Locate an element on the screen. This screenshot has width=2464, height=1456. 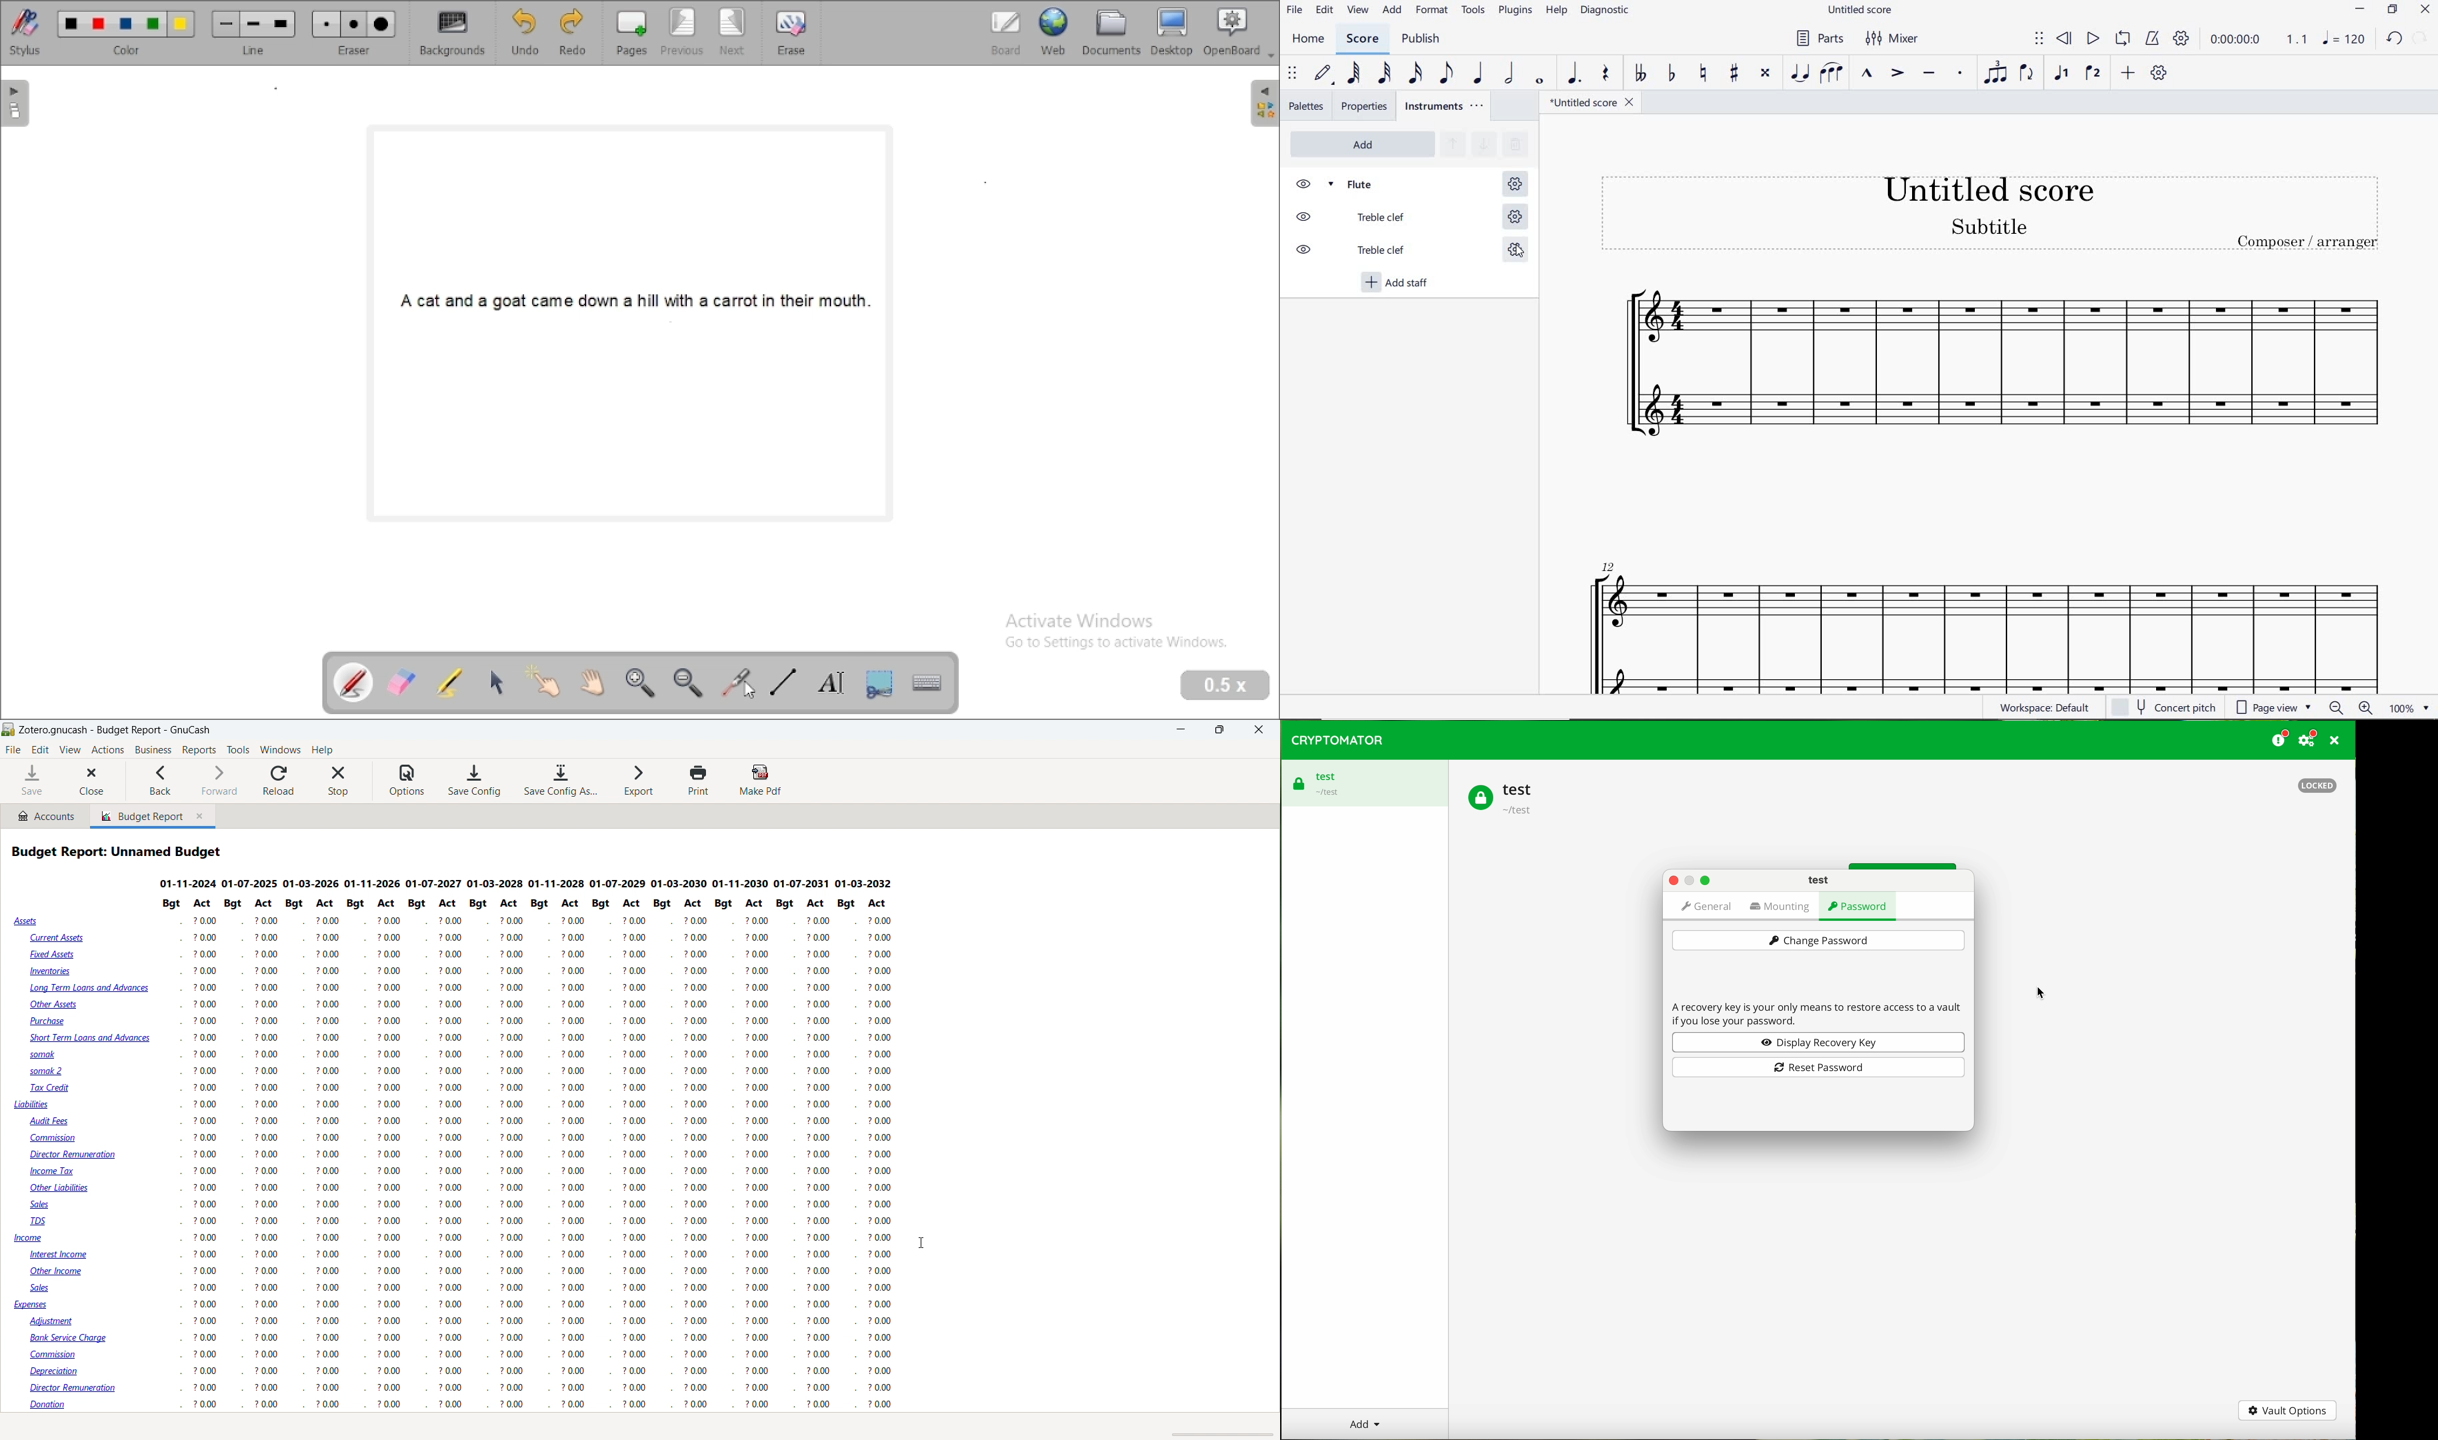
ossia staff added is located at coordinates (1978, 670).